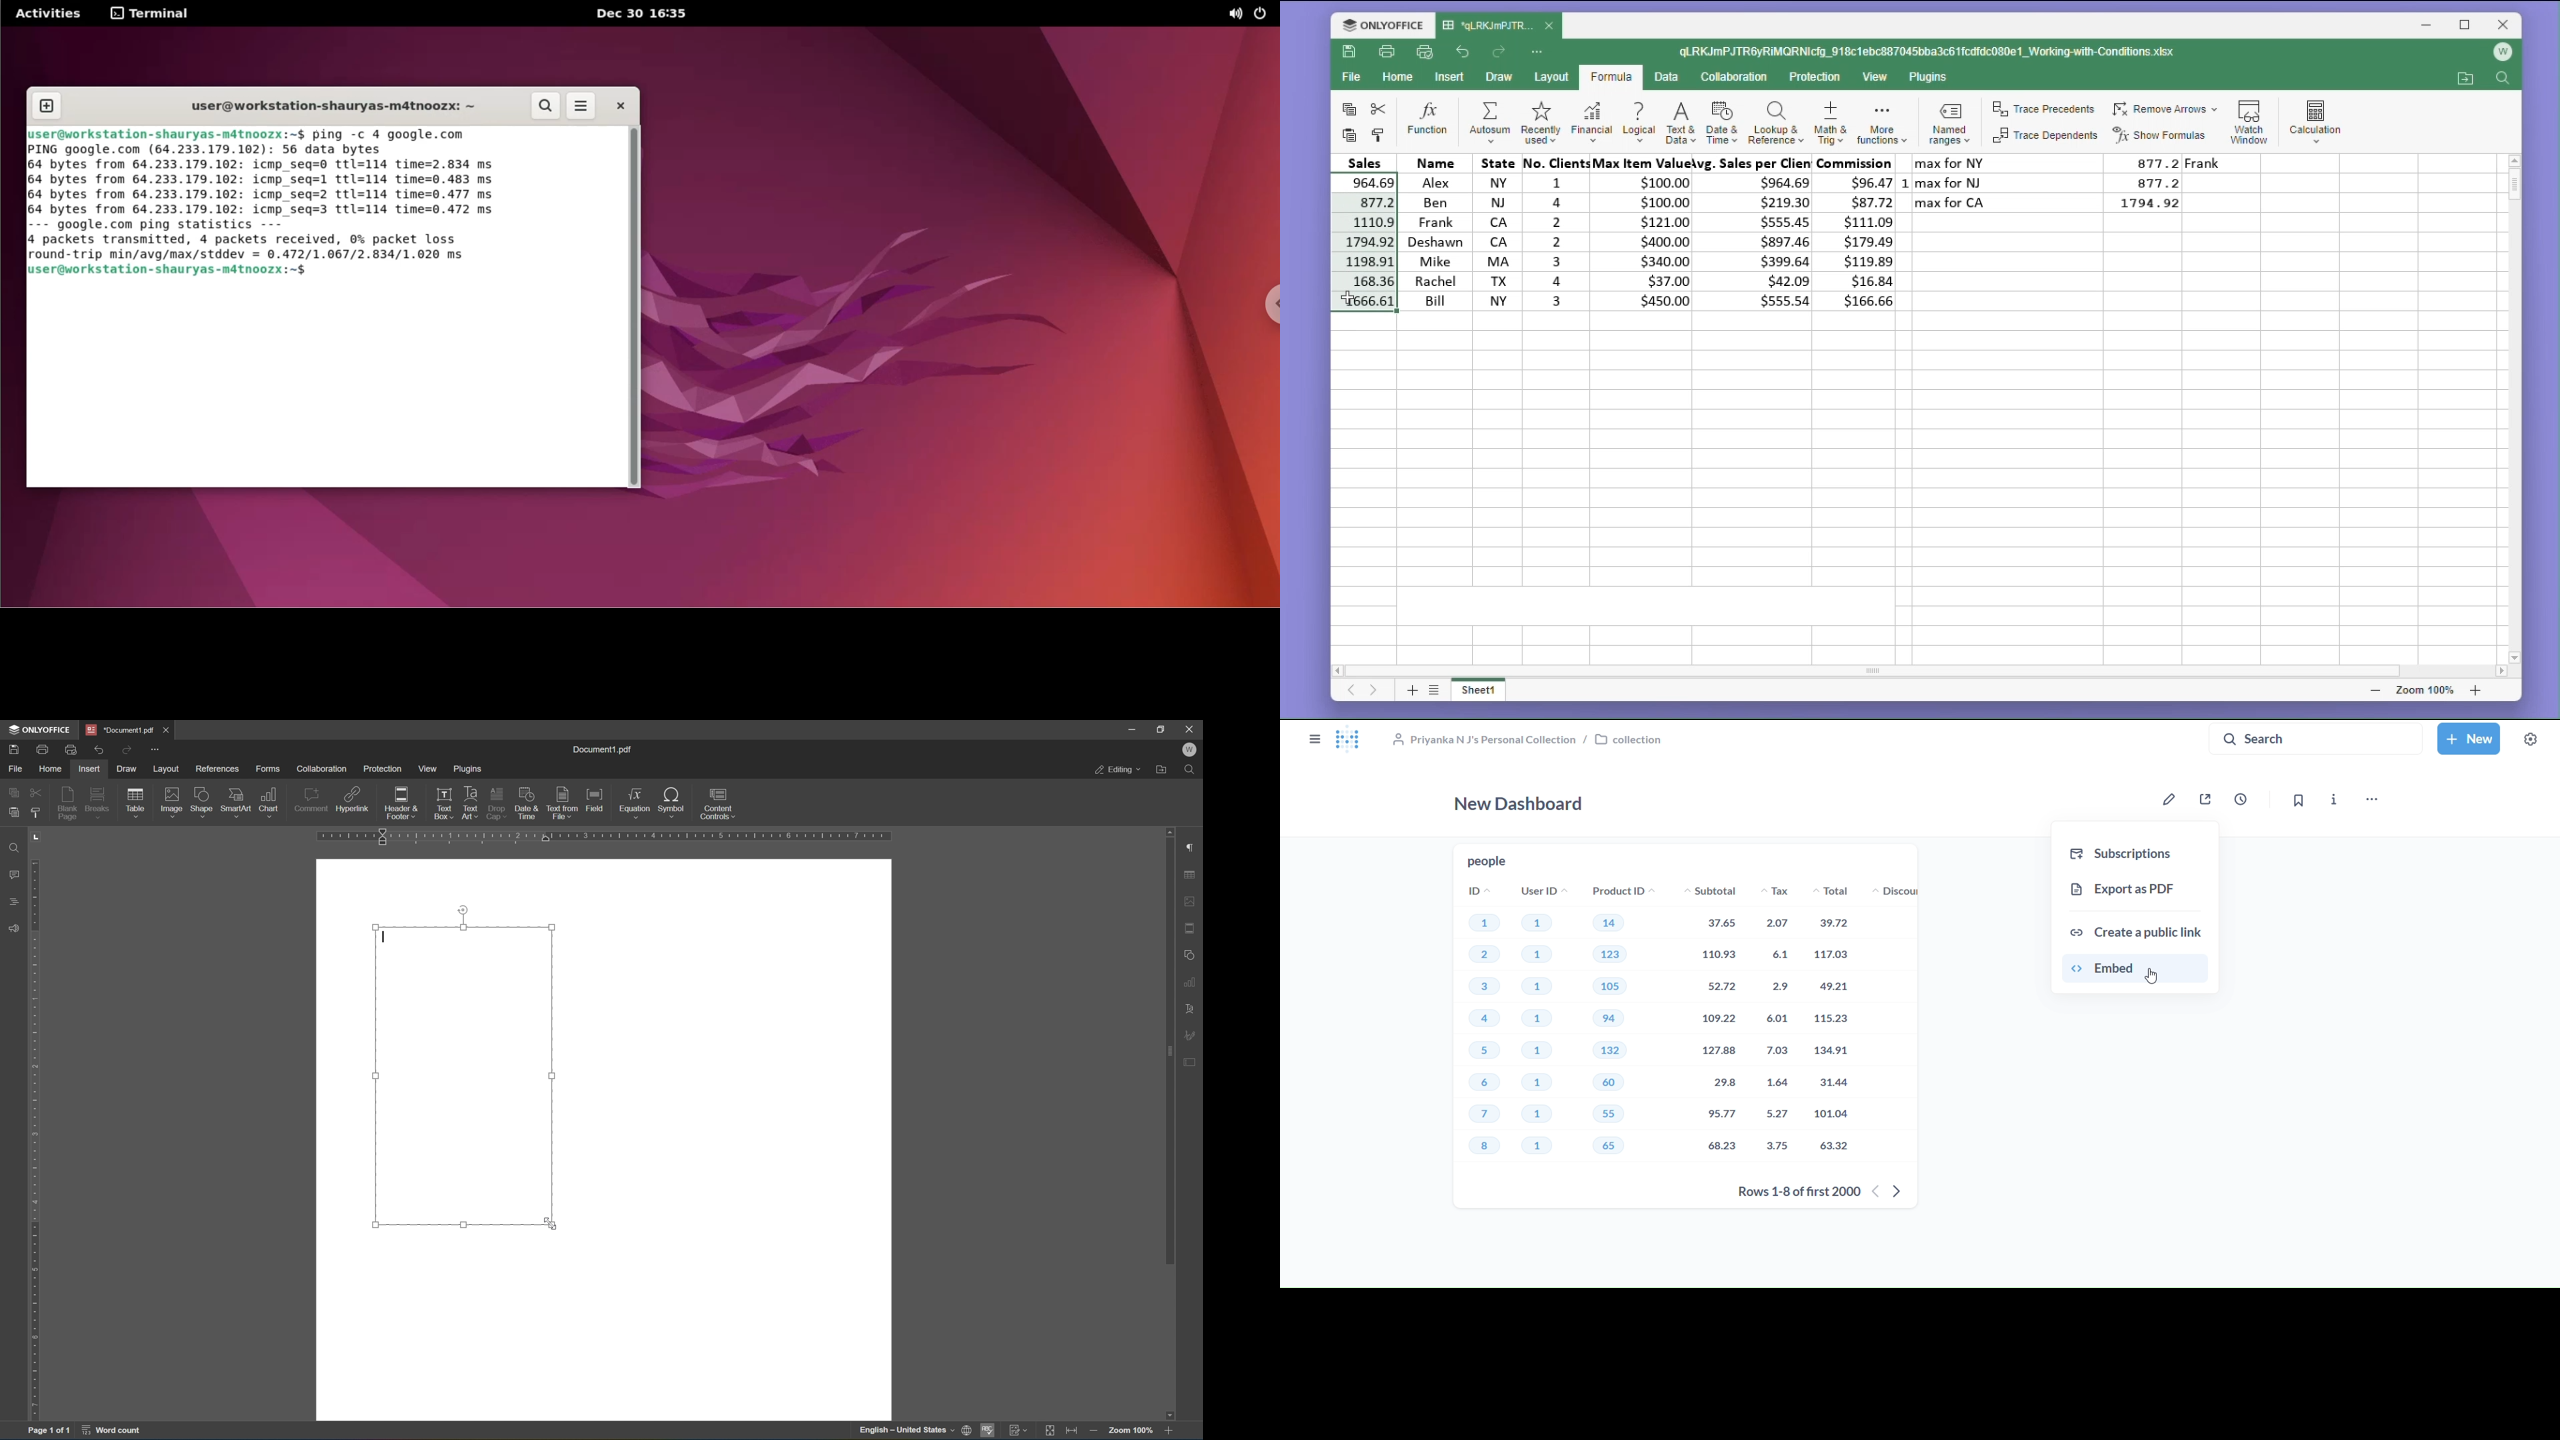  What do you see at coordinates (1365, 162) in the screenshot?
I see `Sales` at bounding box center [1365, 162].